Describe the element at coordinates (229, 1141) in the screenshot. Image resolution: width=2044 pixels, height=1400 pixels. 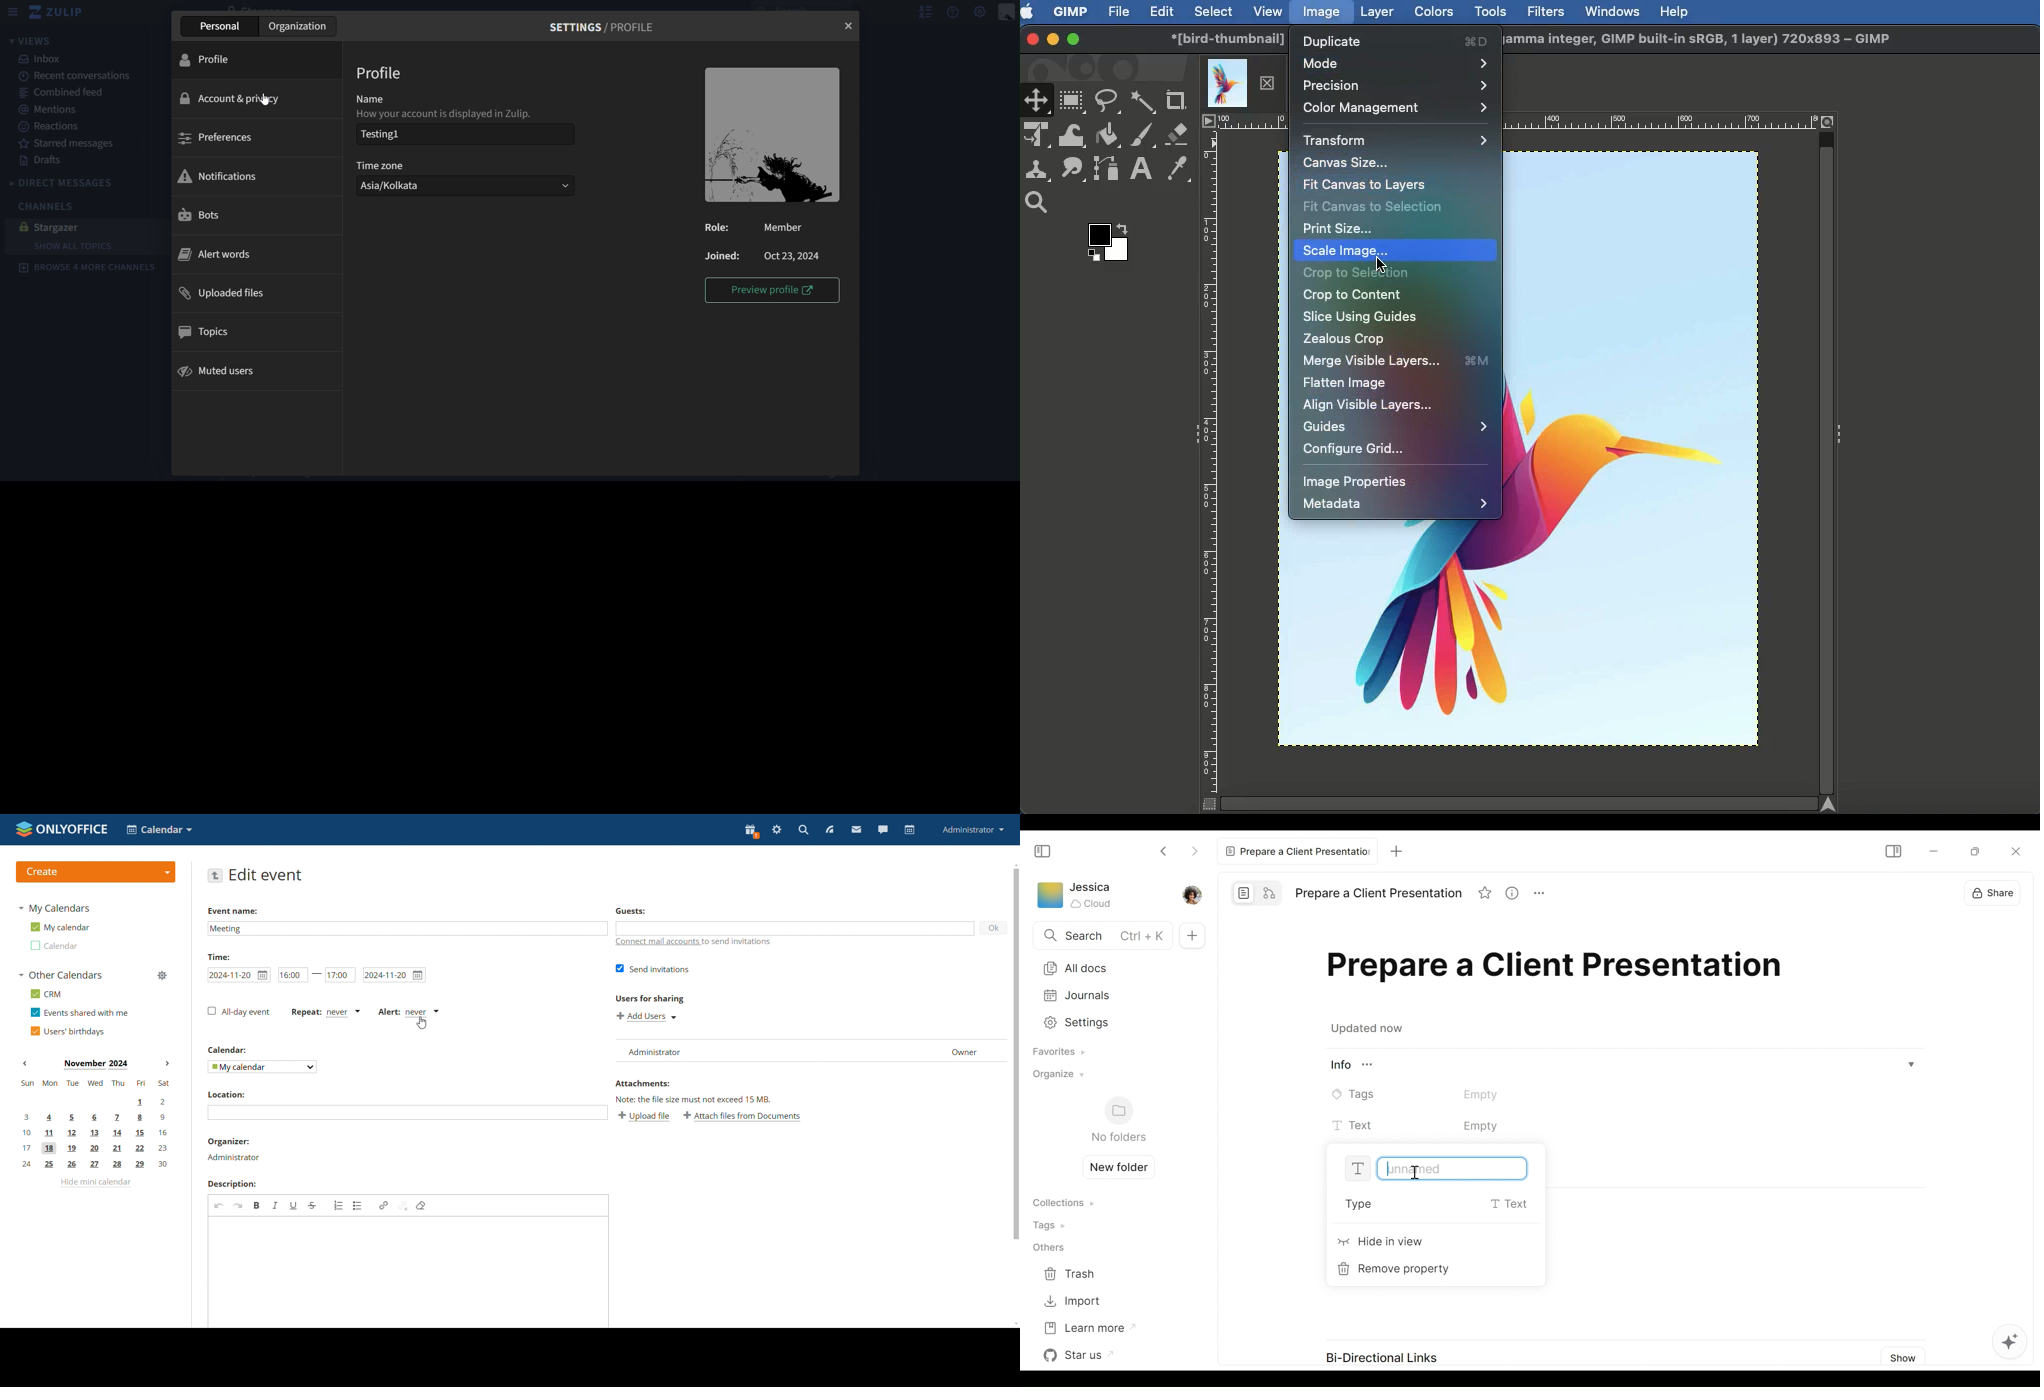
I see `organiser` at that location.